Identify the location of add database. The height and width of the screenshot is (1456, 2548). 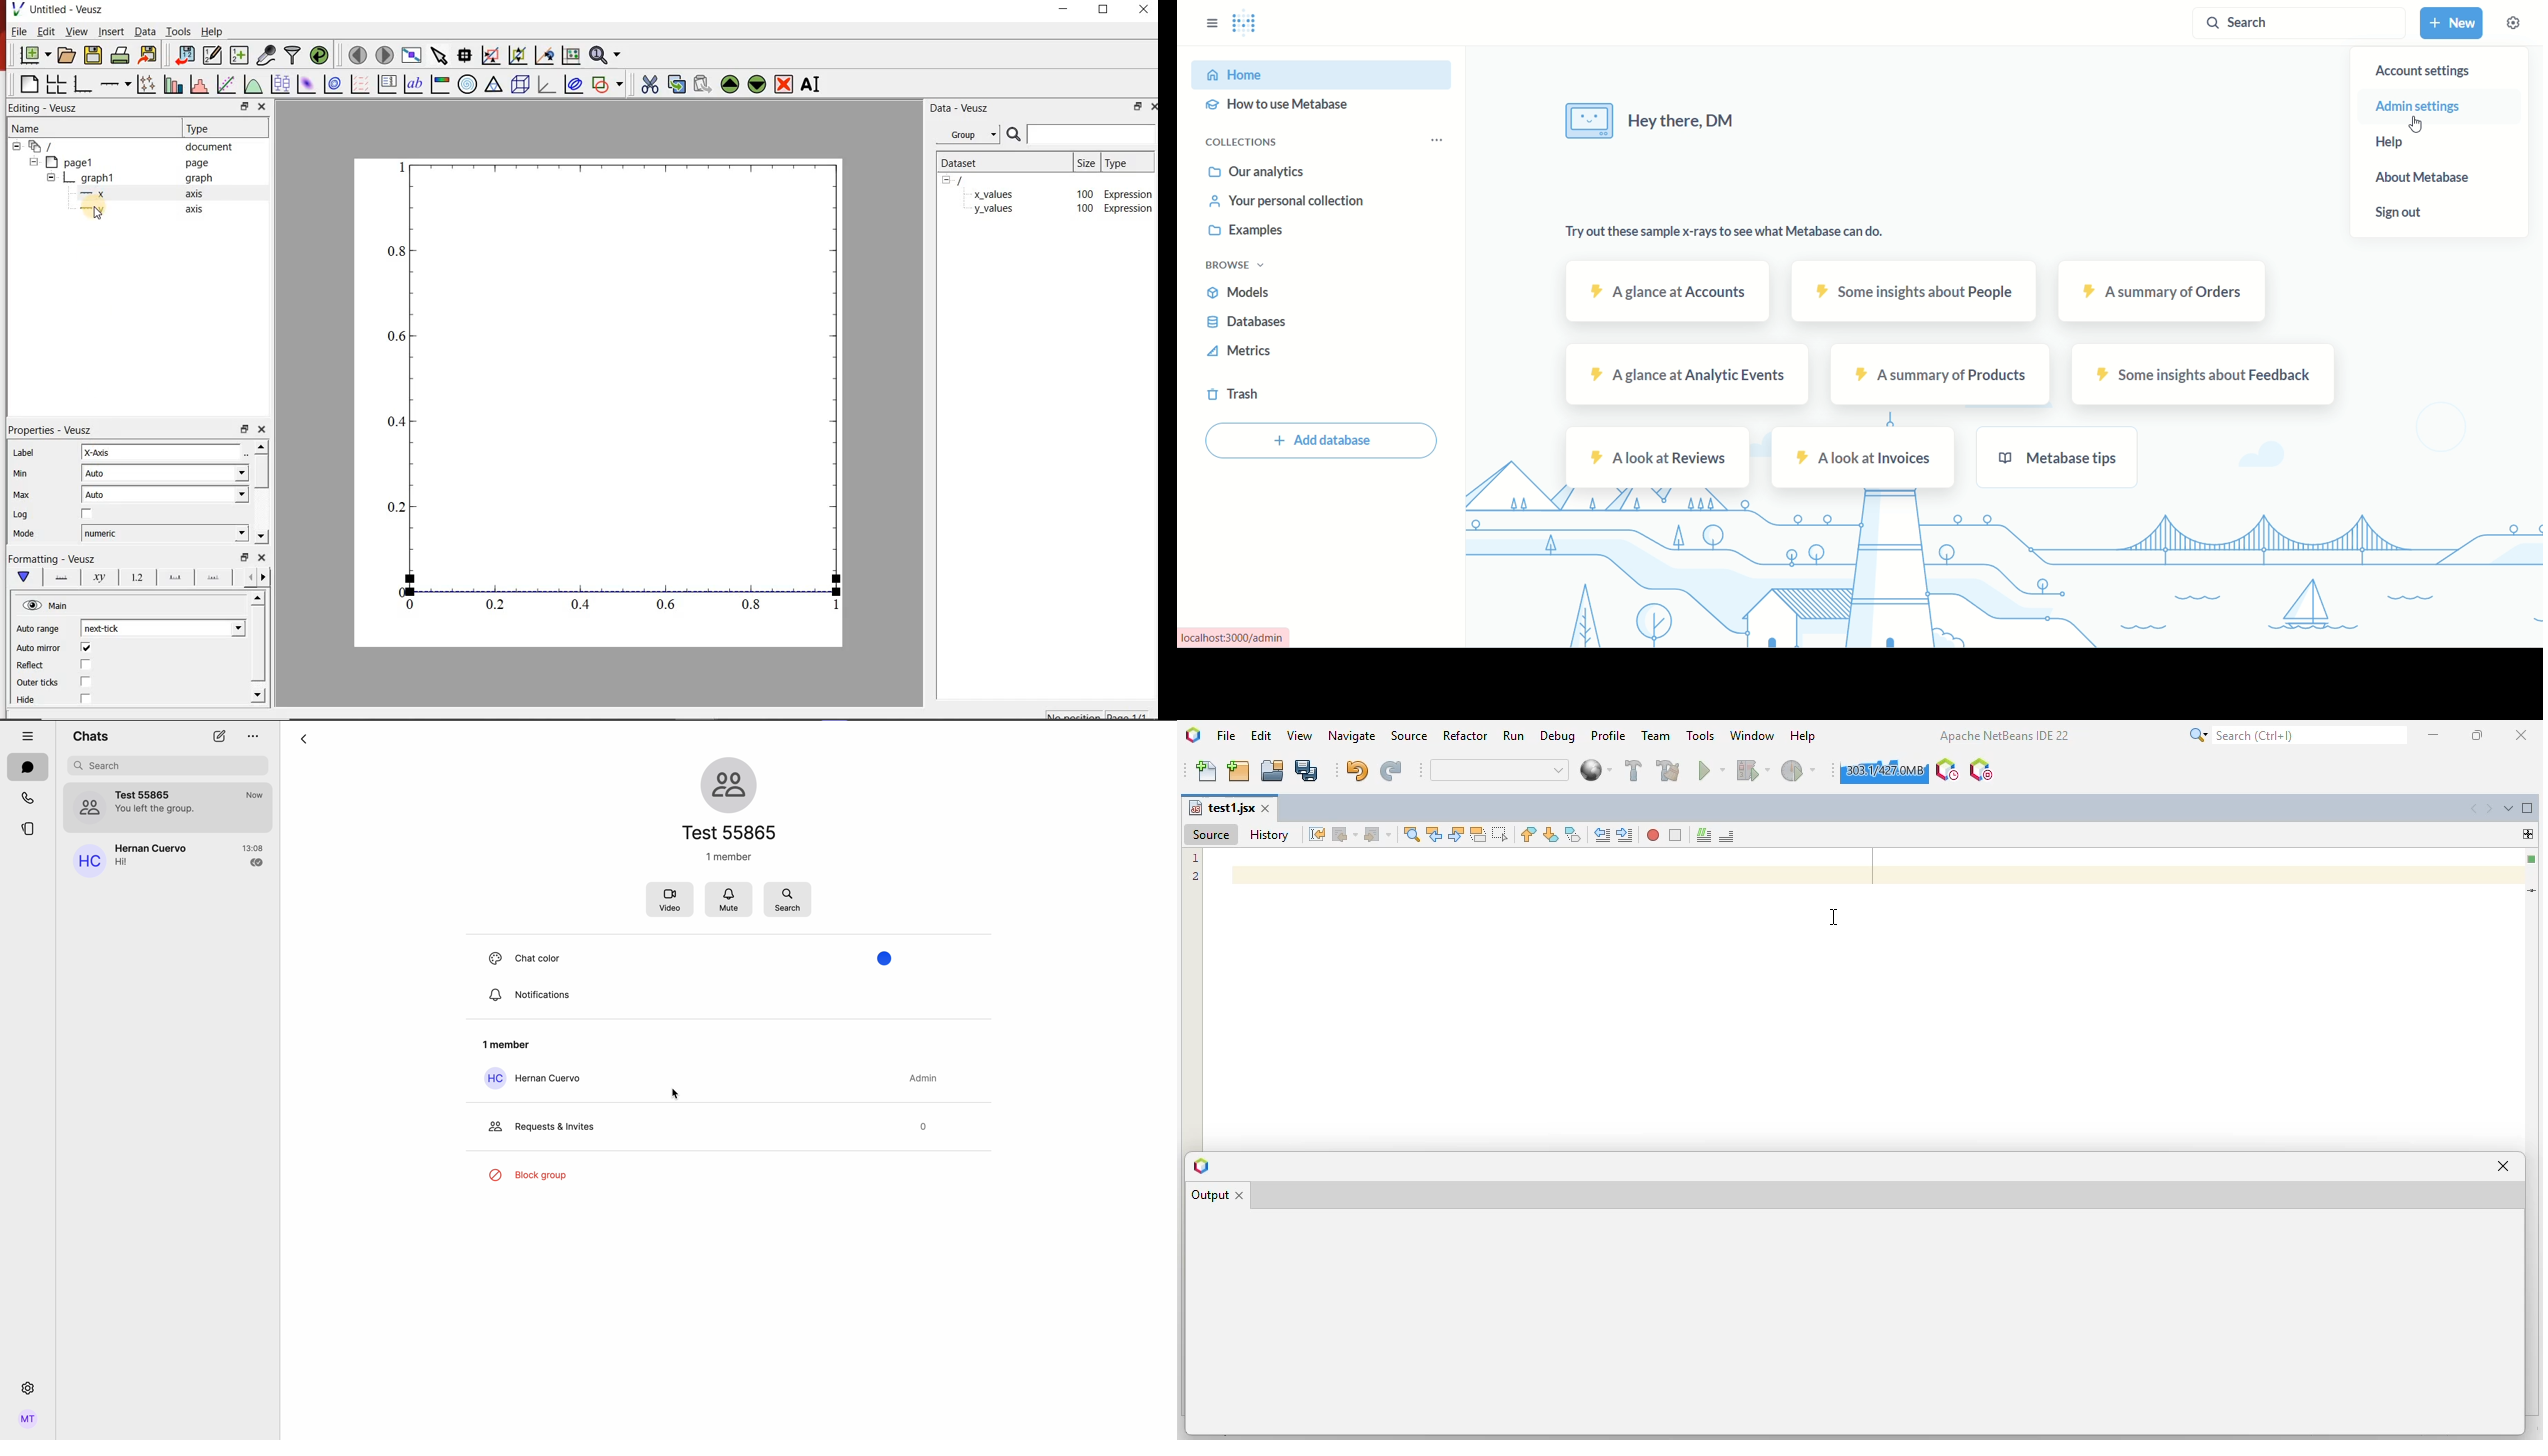
(1319, 442).